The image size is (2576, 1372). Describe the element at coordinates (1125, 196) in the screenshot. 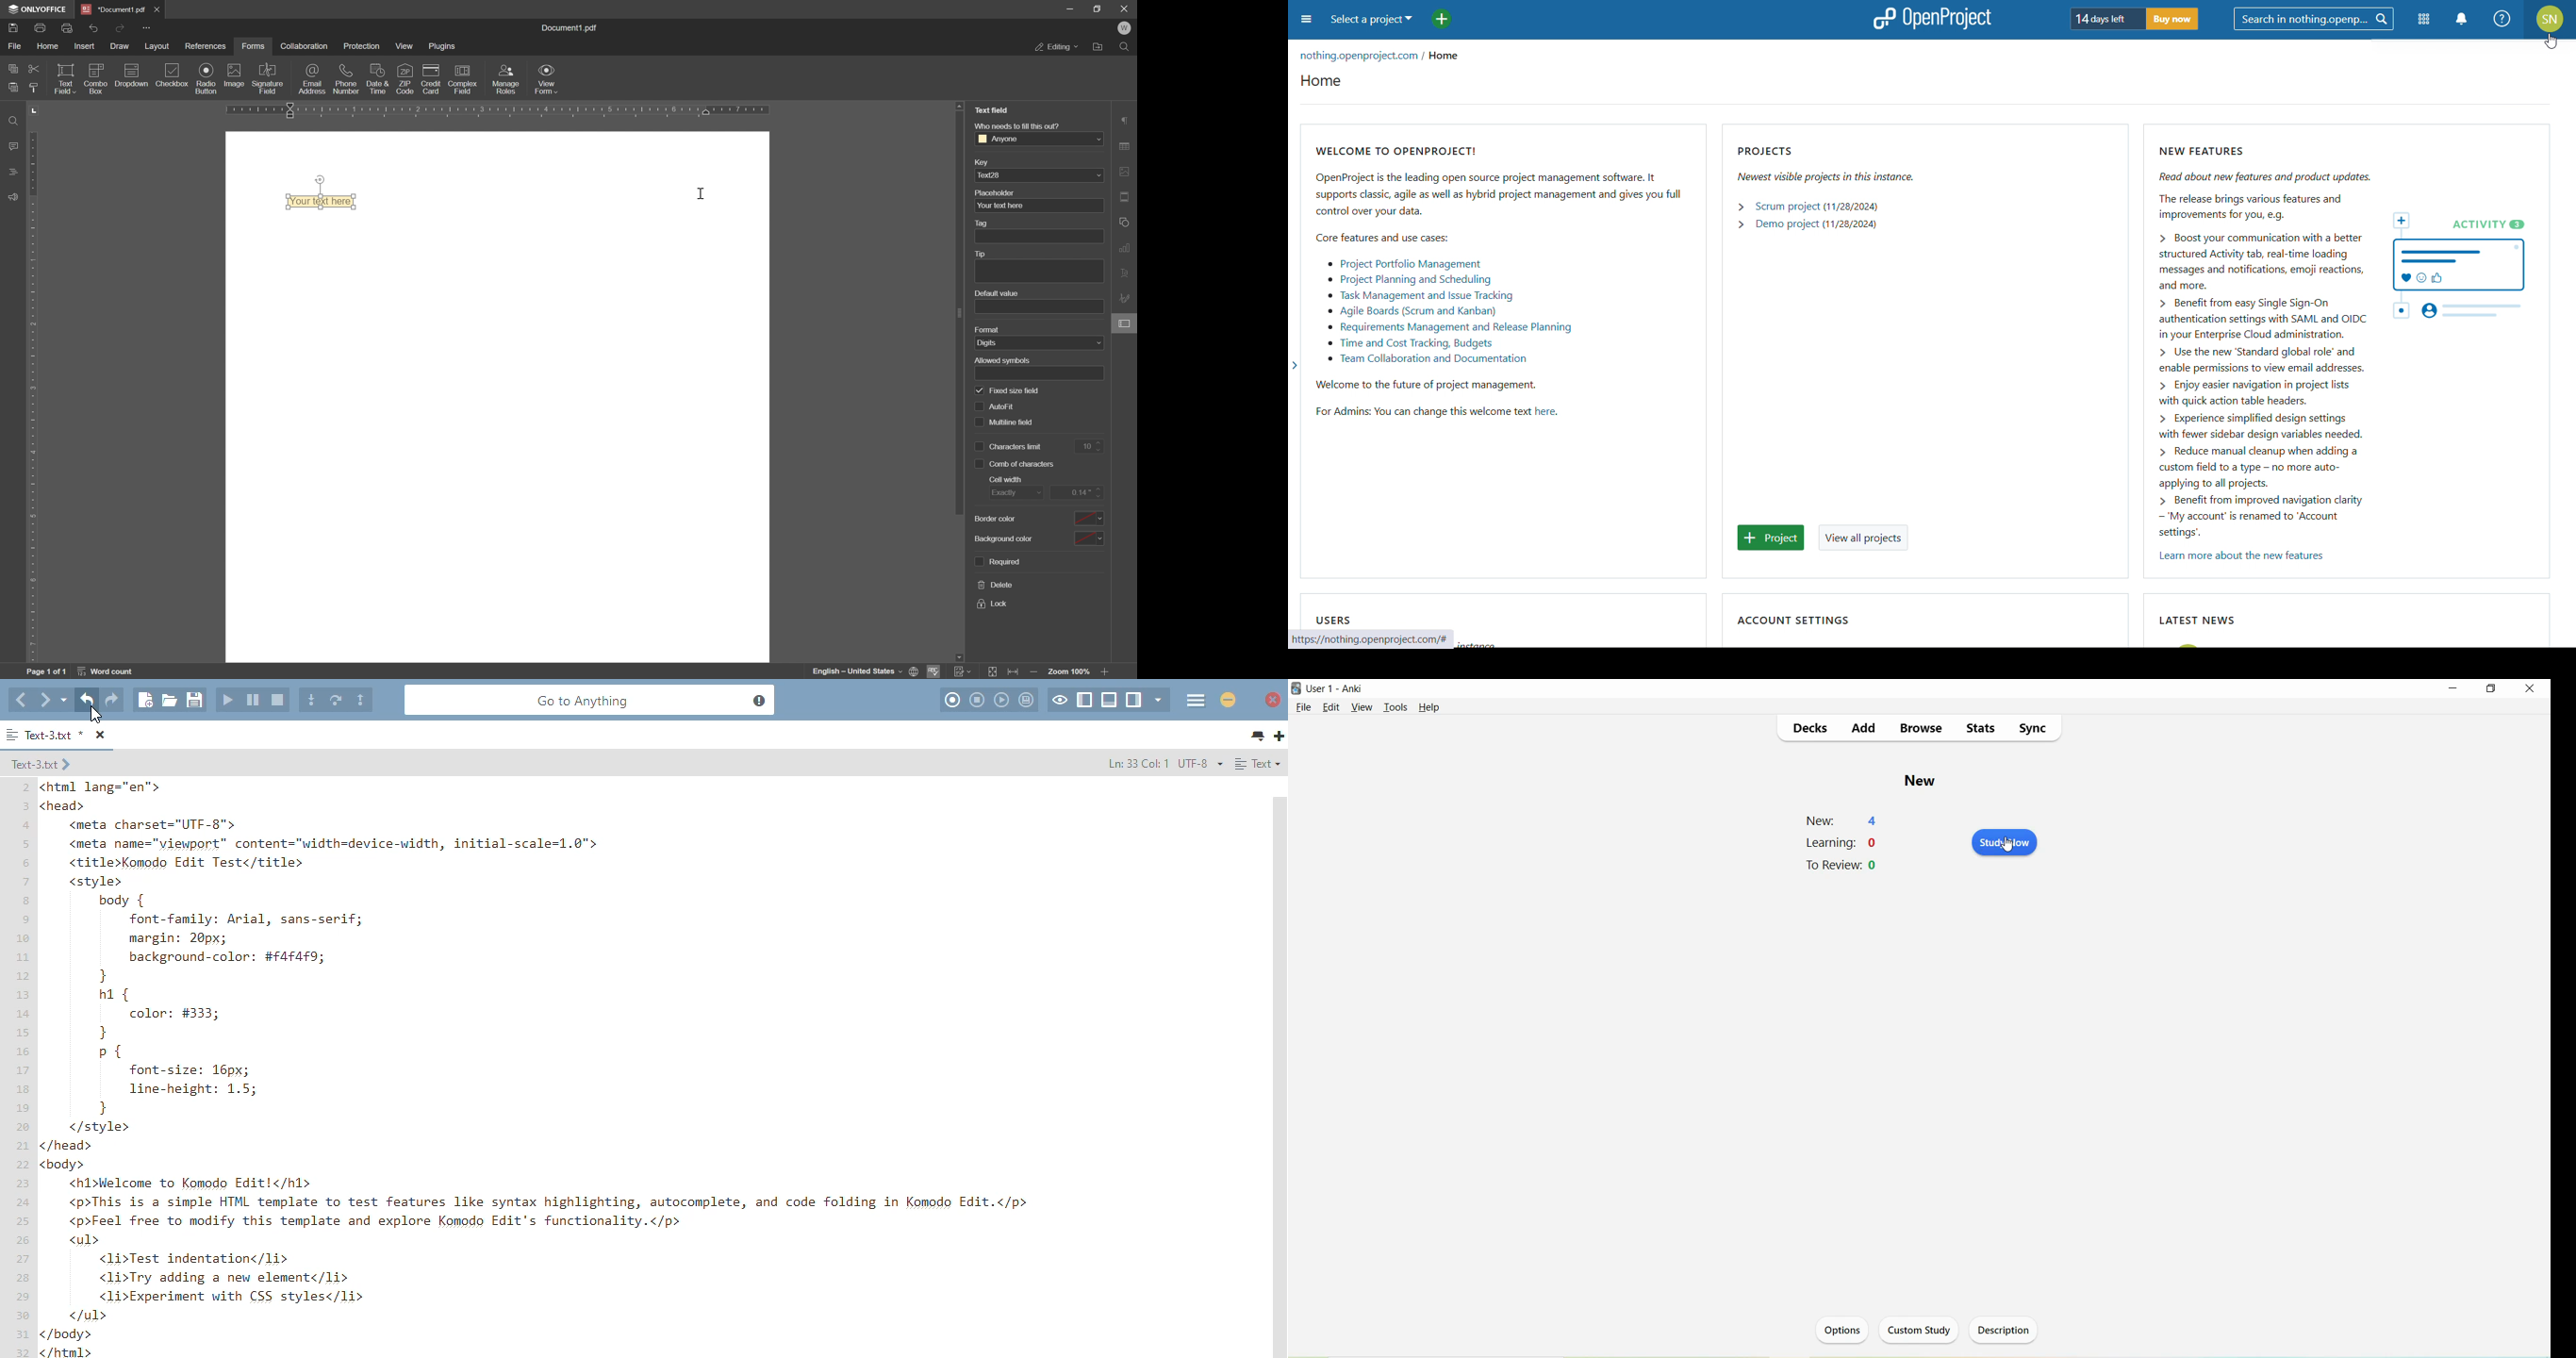

I see `header and footer settings` at that location.